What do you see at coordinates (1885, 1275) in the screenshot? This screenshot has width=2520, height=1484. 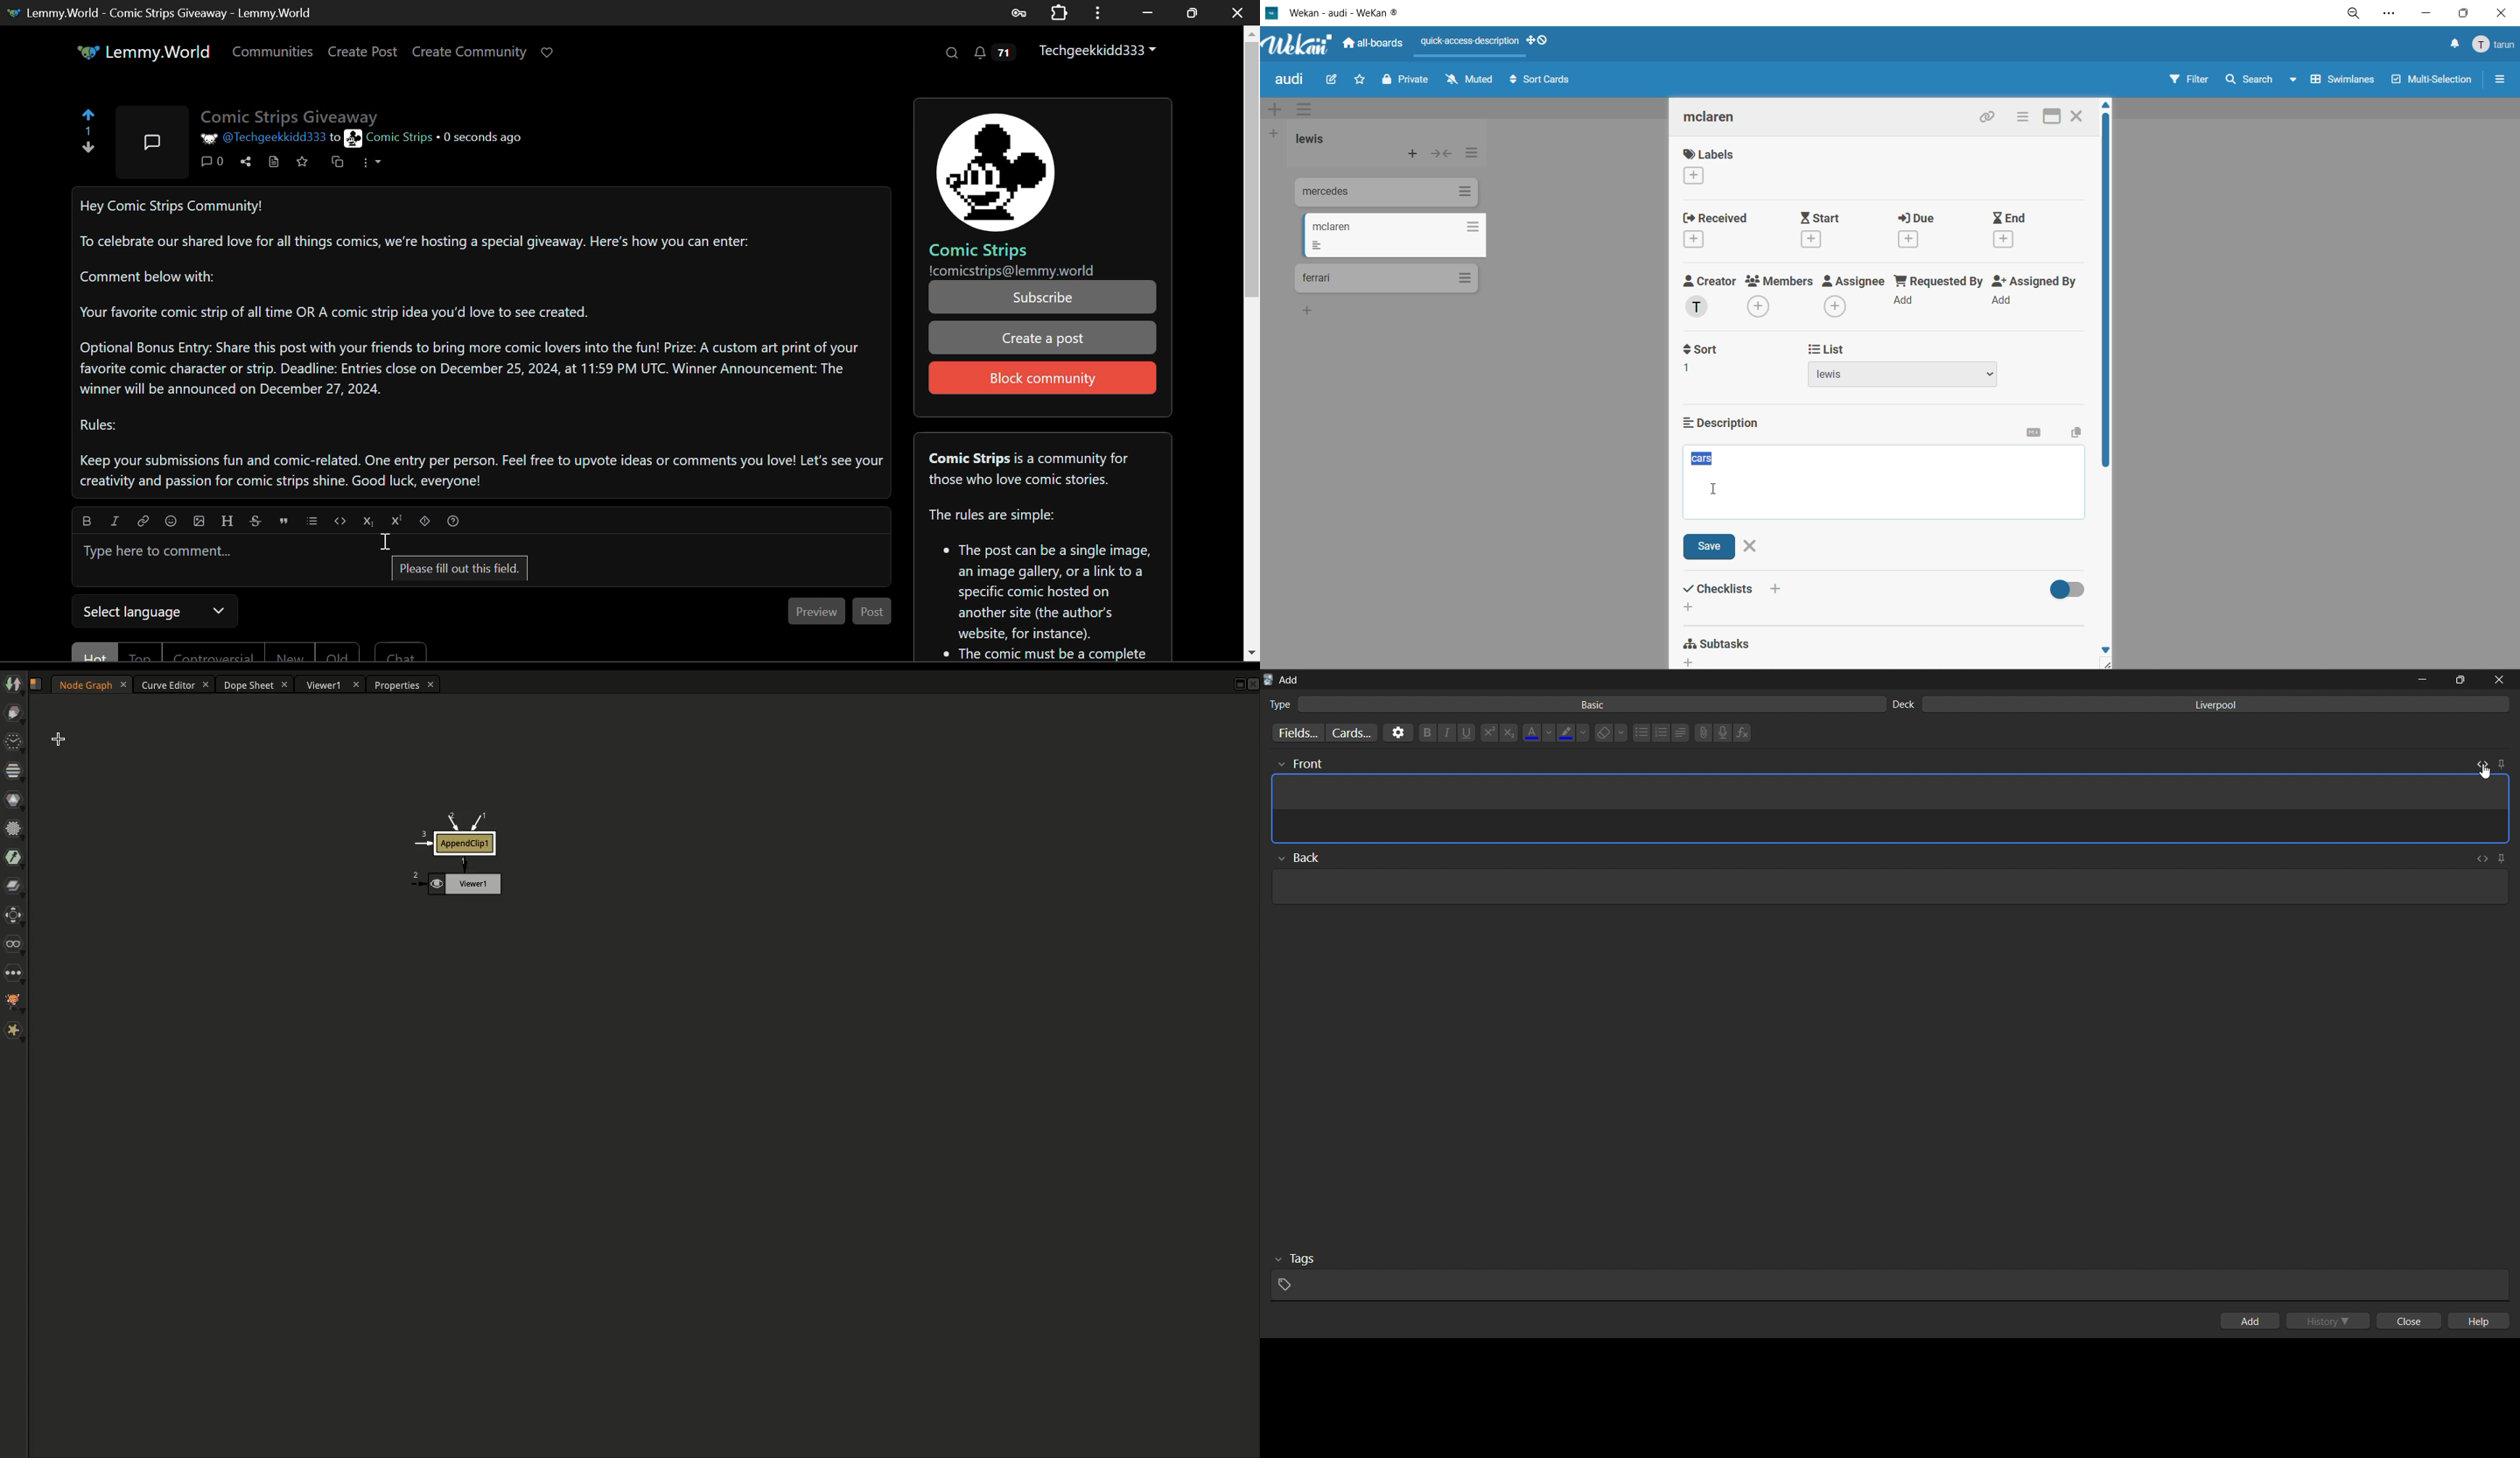 I see `tags input field` at bounding box center [1885, 1275].